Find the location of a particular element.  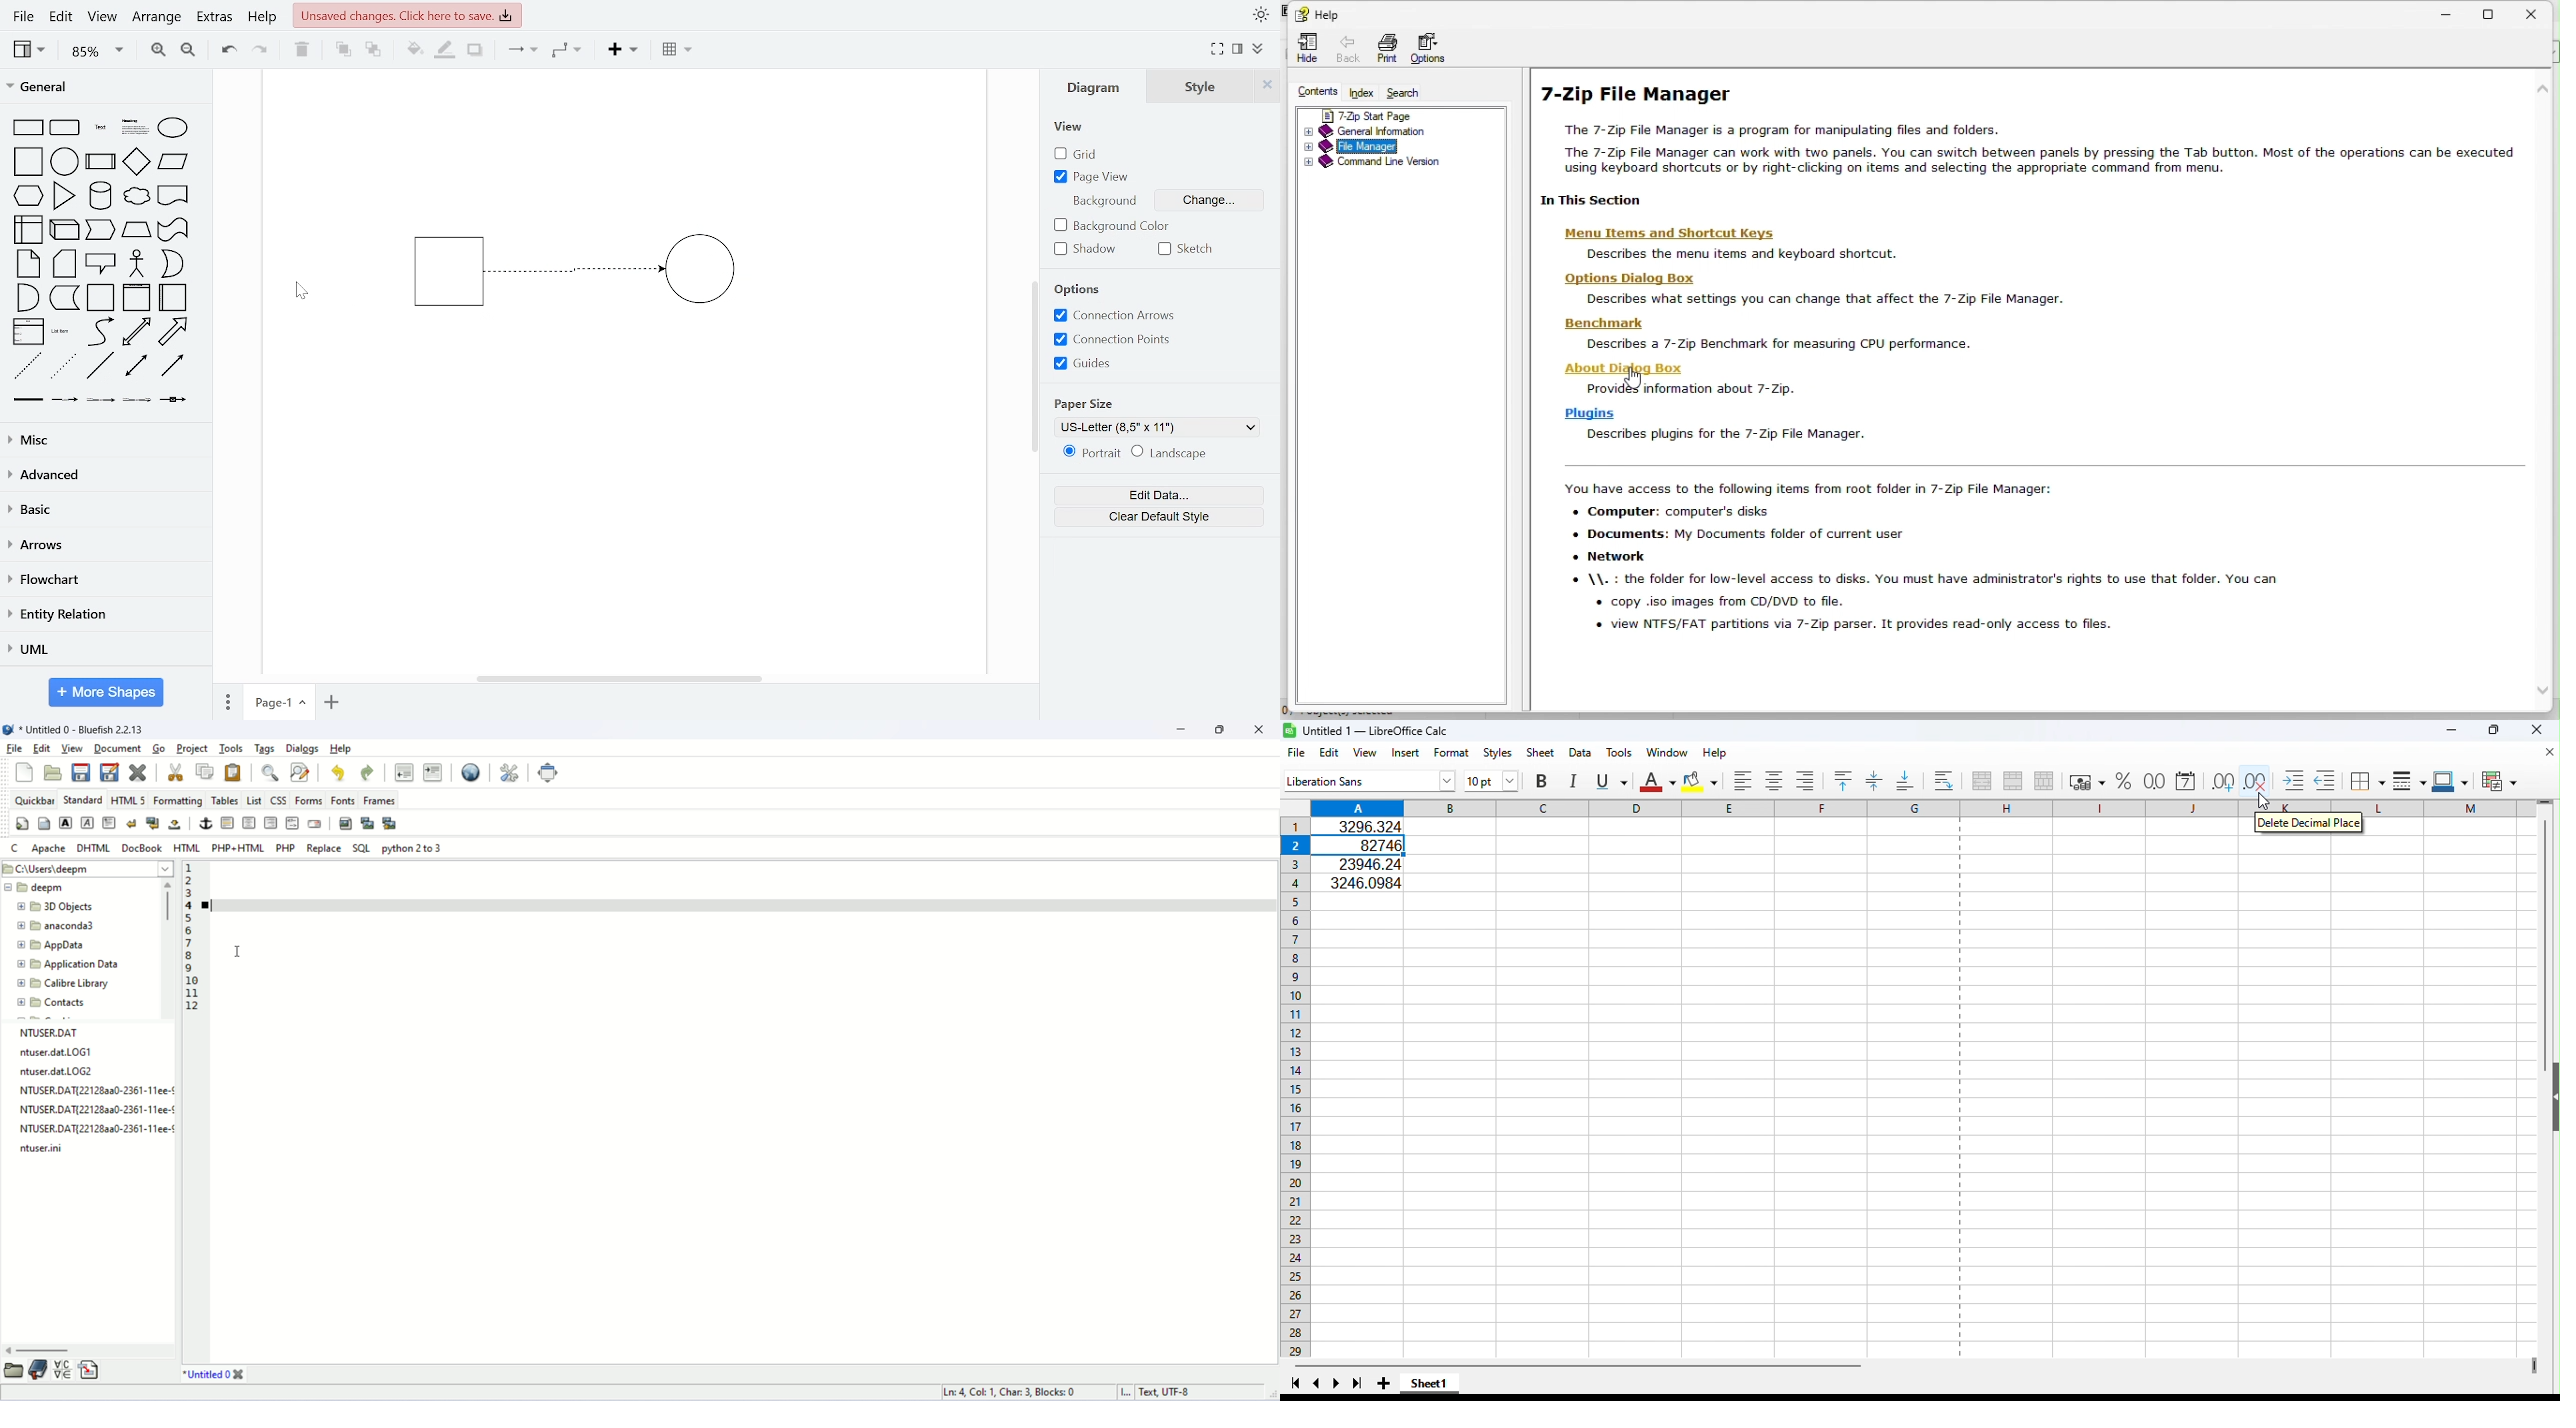

appearance is located at coordinates (1260, 15).